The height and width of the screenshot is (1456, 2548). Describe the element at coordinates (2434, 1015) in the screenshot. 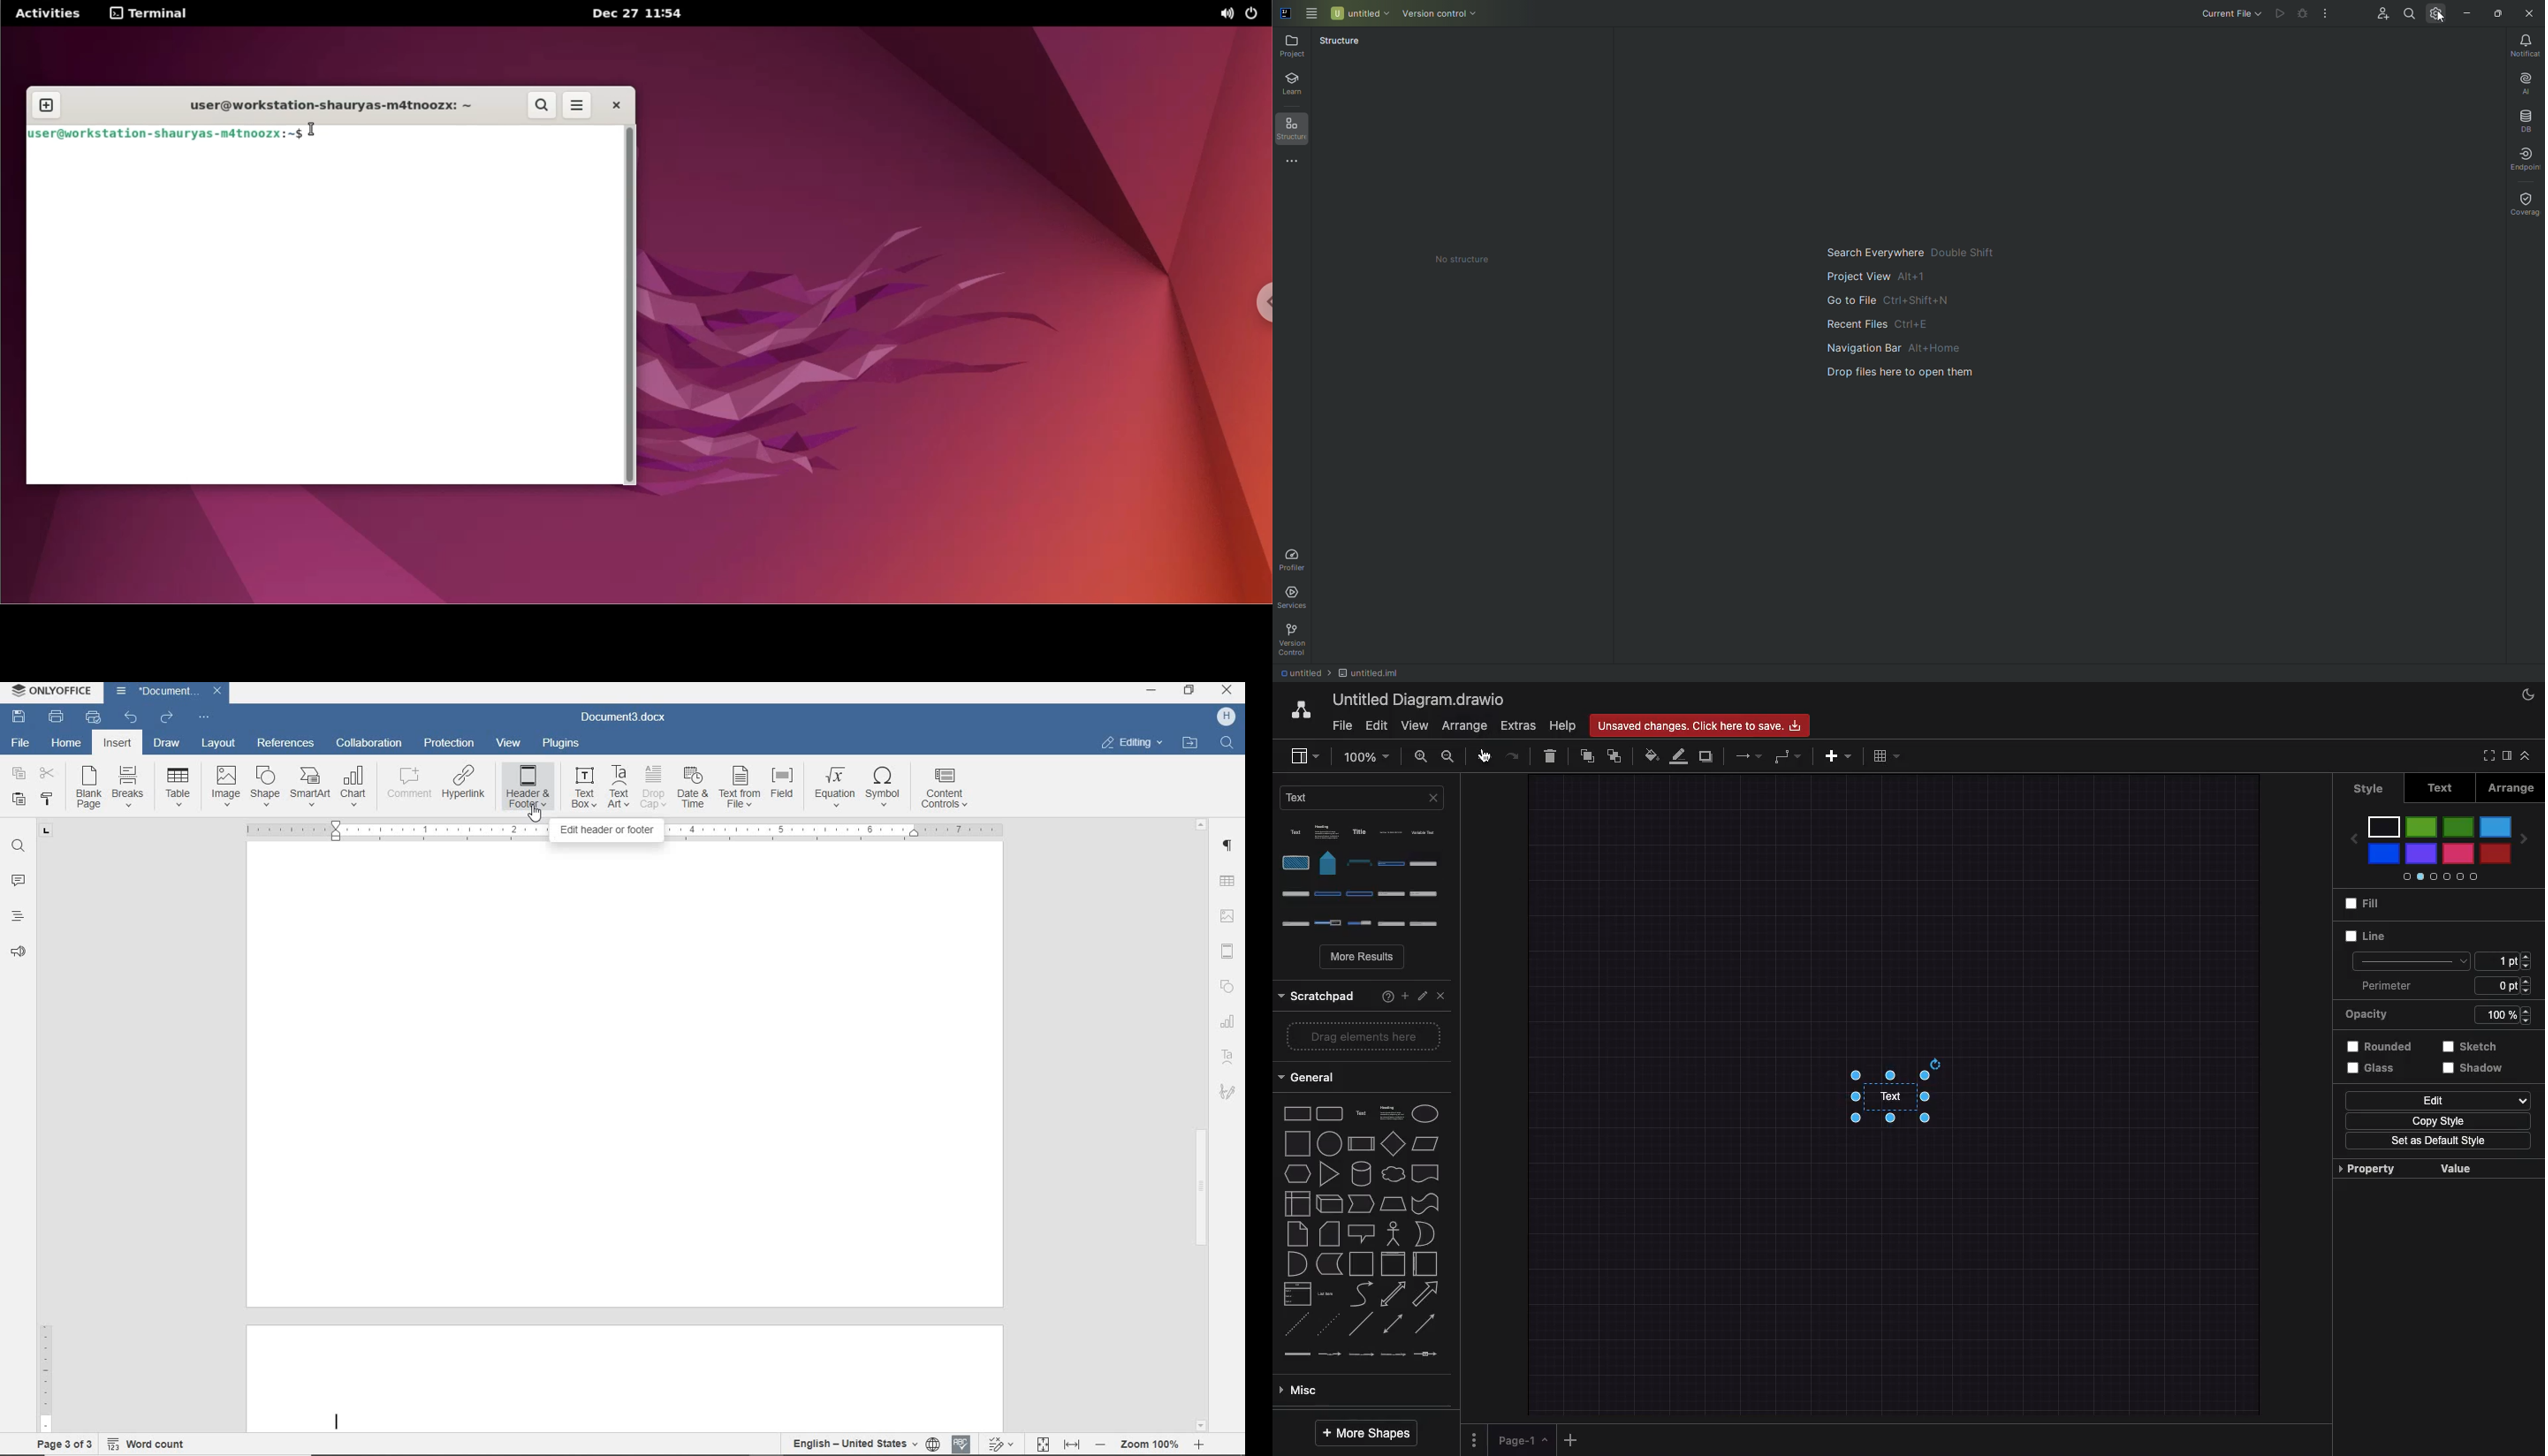

I see `Opacity` at that location.